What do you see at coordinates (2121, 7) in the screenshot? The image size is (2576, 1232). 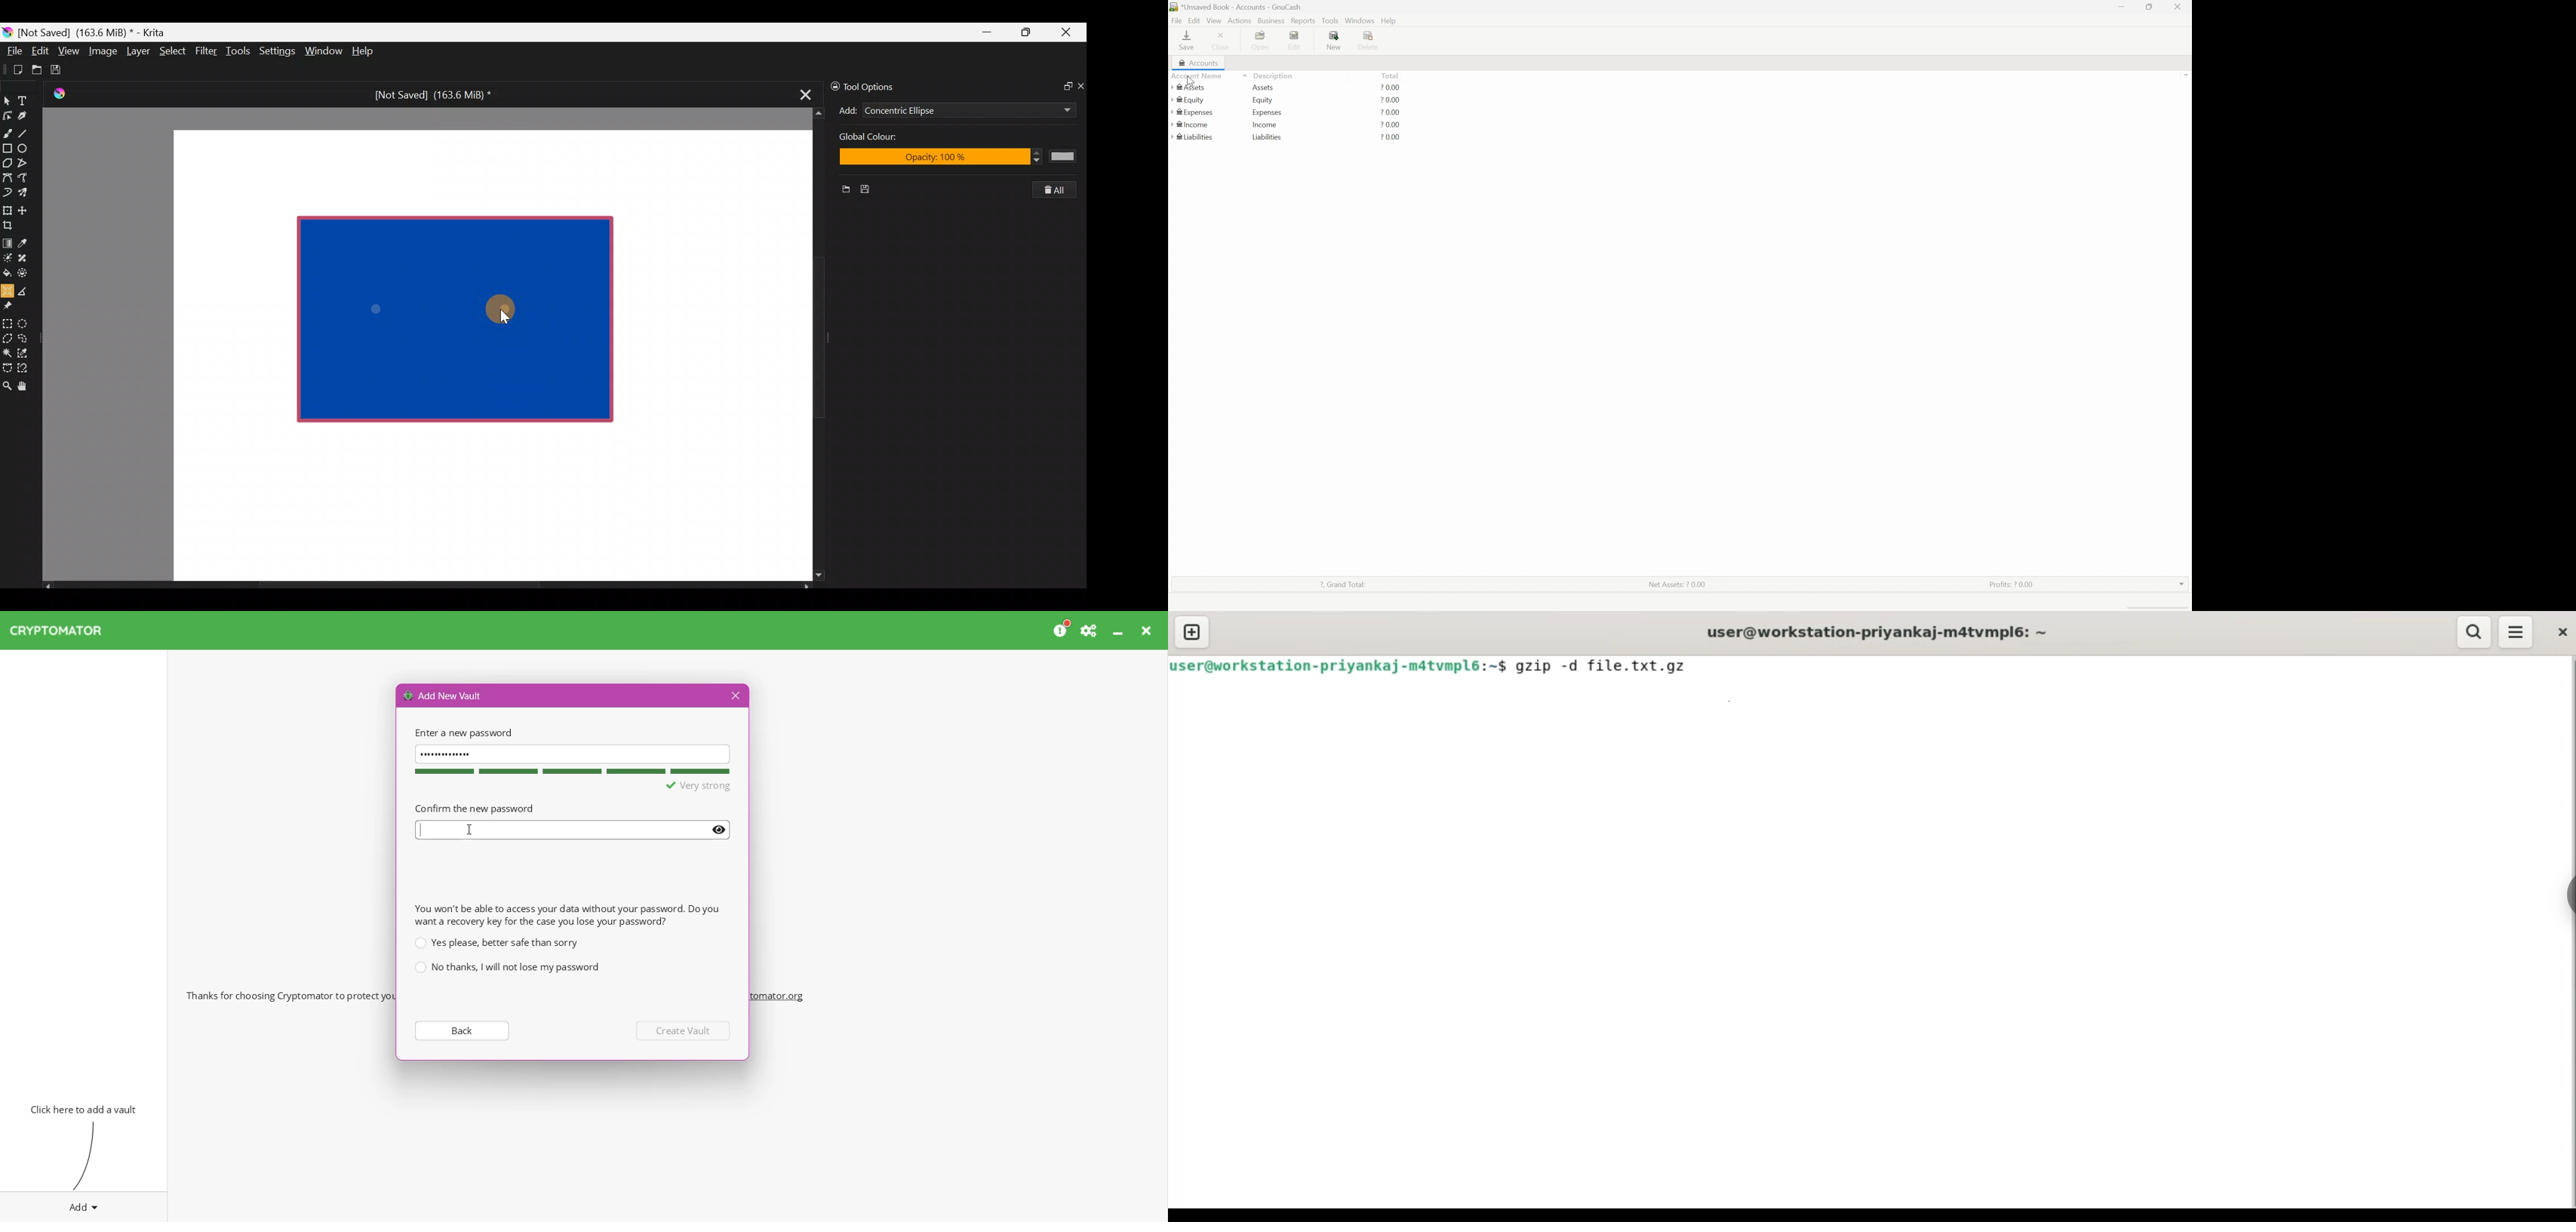 I see `Minimize` at bounding box center [2121, 7].